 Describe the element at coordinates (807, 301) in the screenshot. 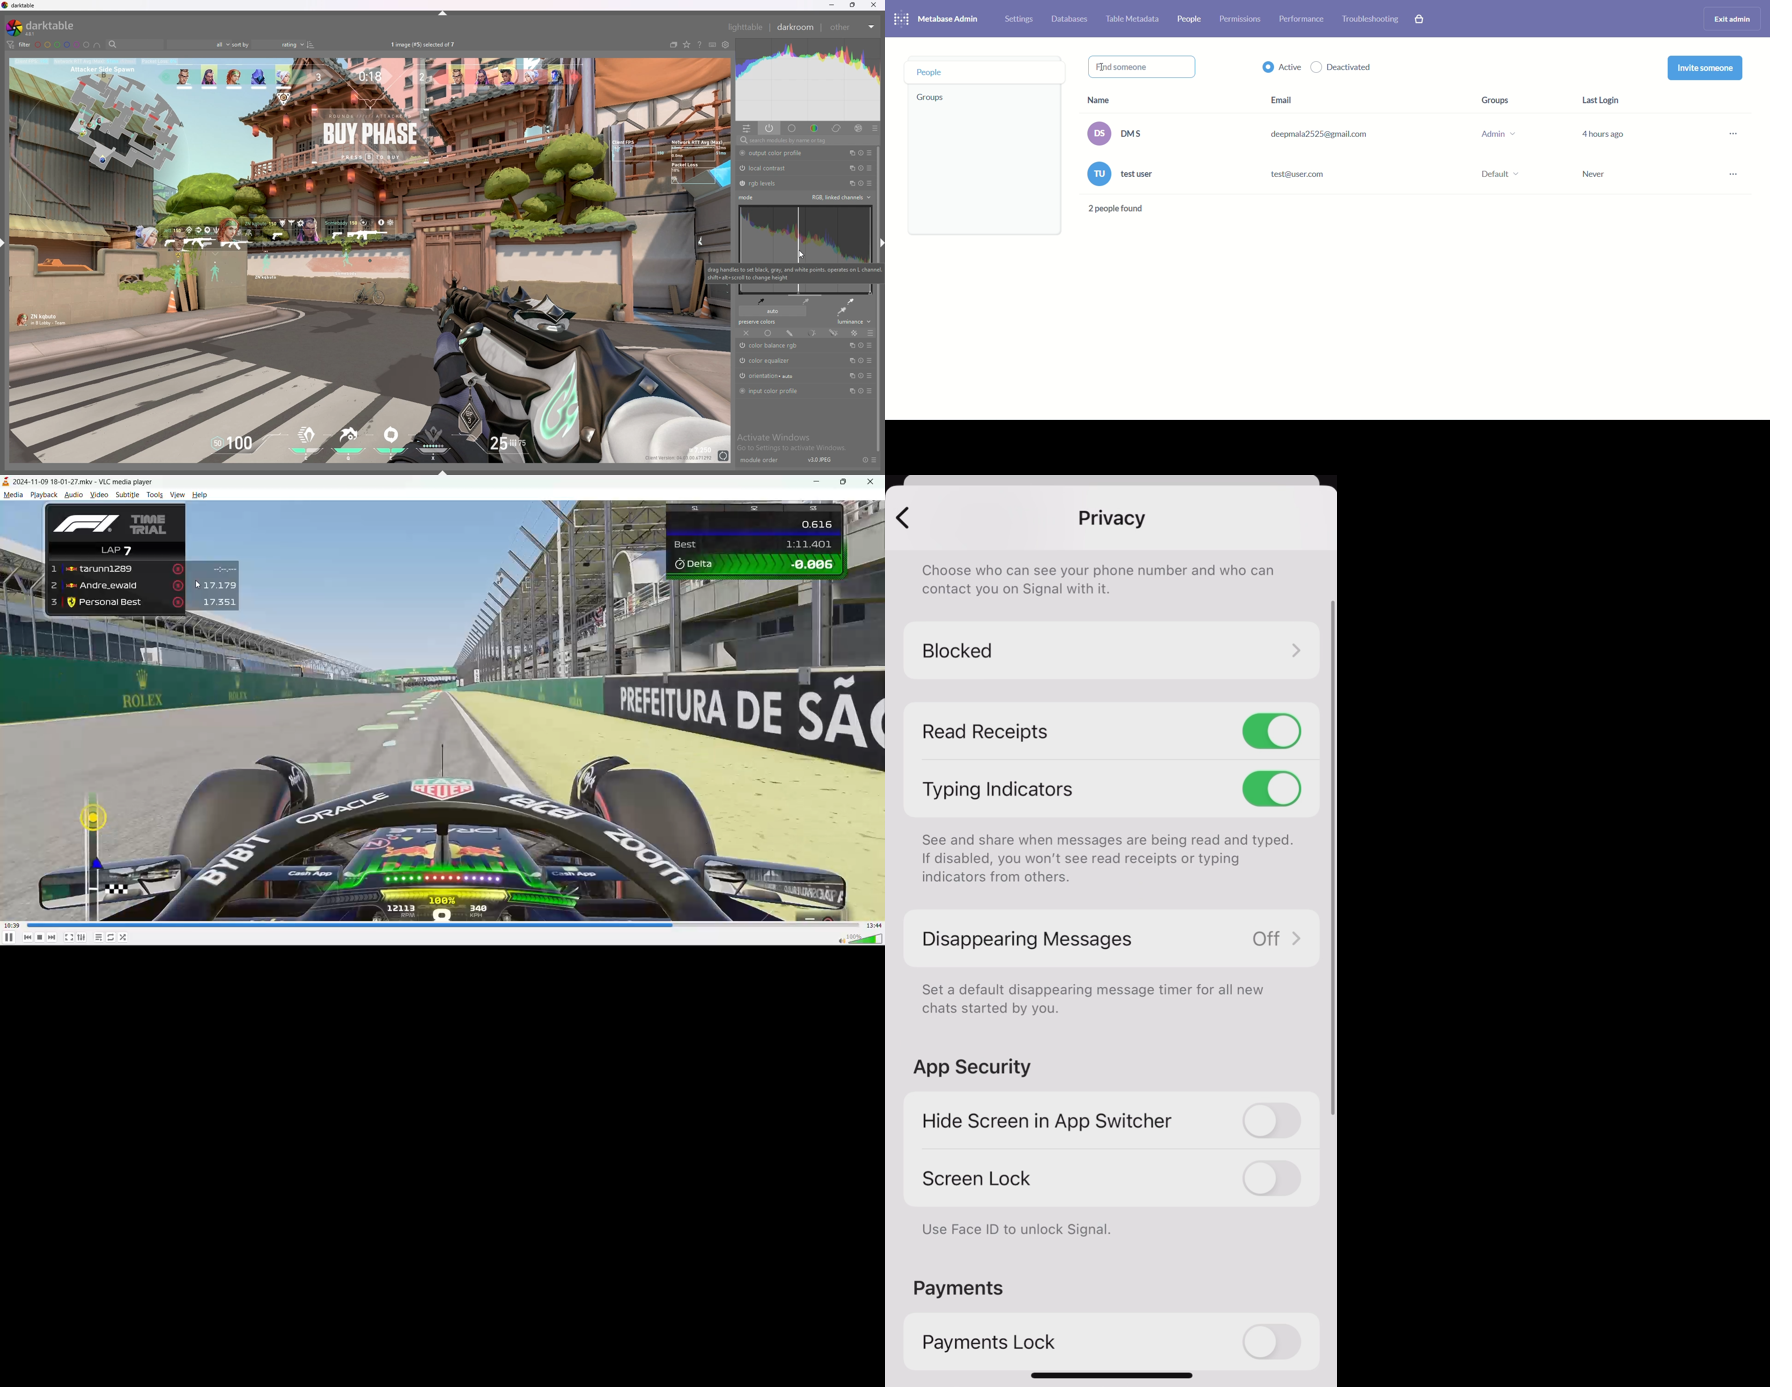

I see `medium gray points` at that location.